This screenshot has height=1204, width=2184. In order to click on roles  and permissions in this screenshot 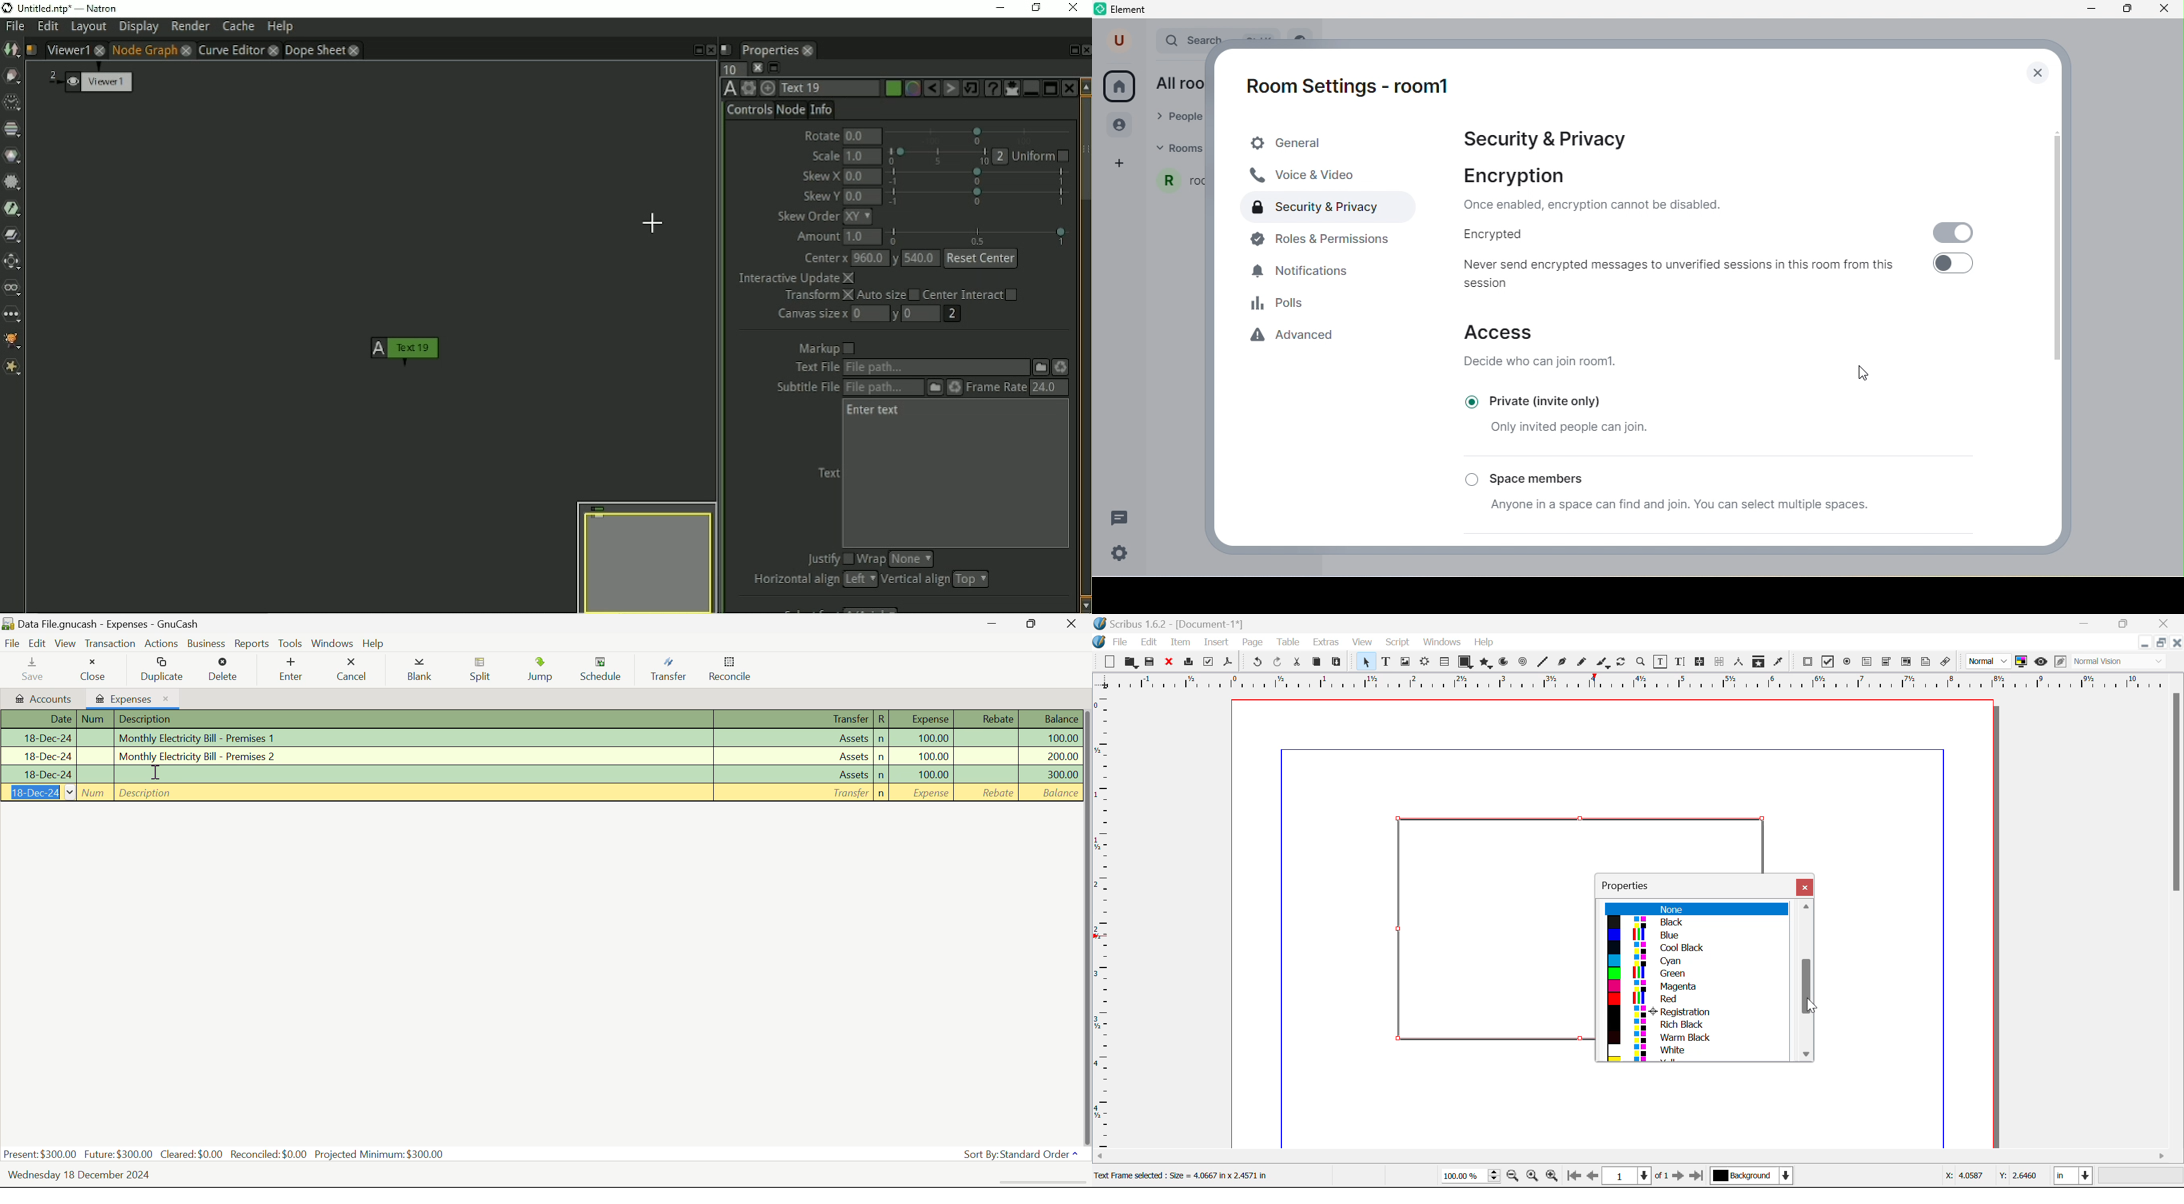, I will do `click(1330, 242)`.